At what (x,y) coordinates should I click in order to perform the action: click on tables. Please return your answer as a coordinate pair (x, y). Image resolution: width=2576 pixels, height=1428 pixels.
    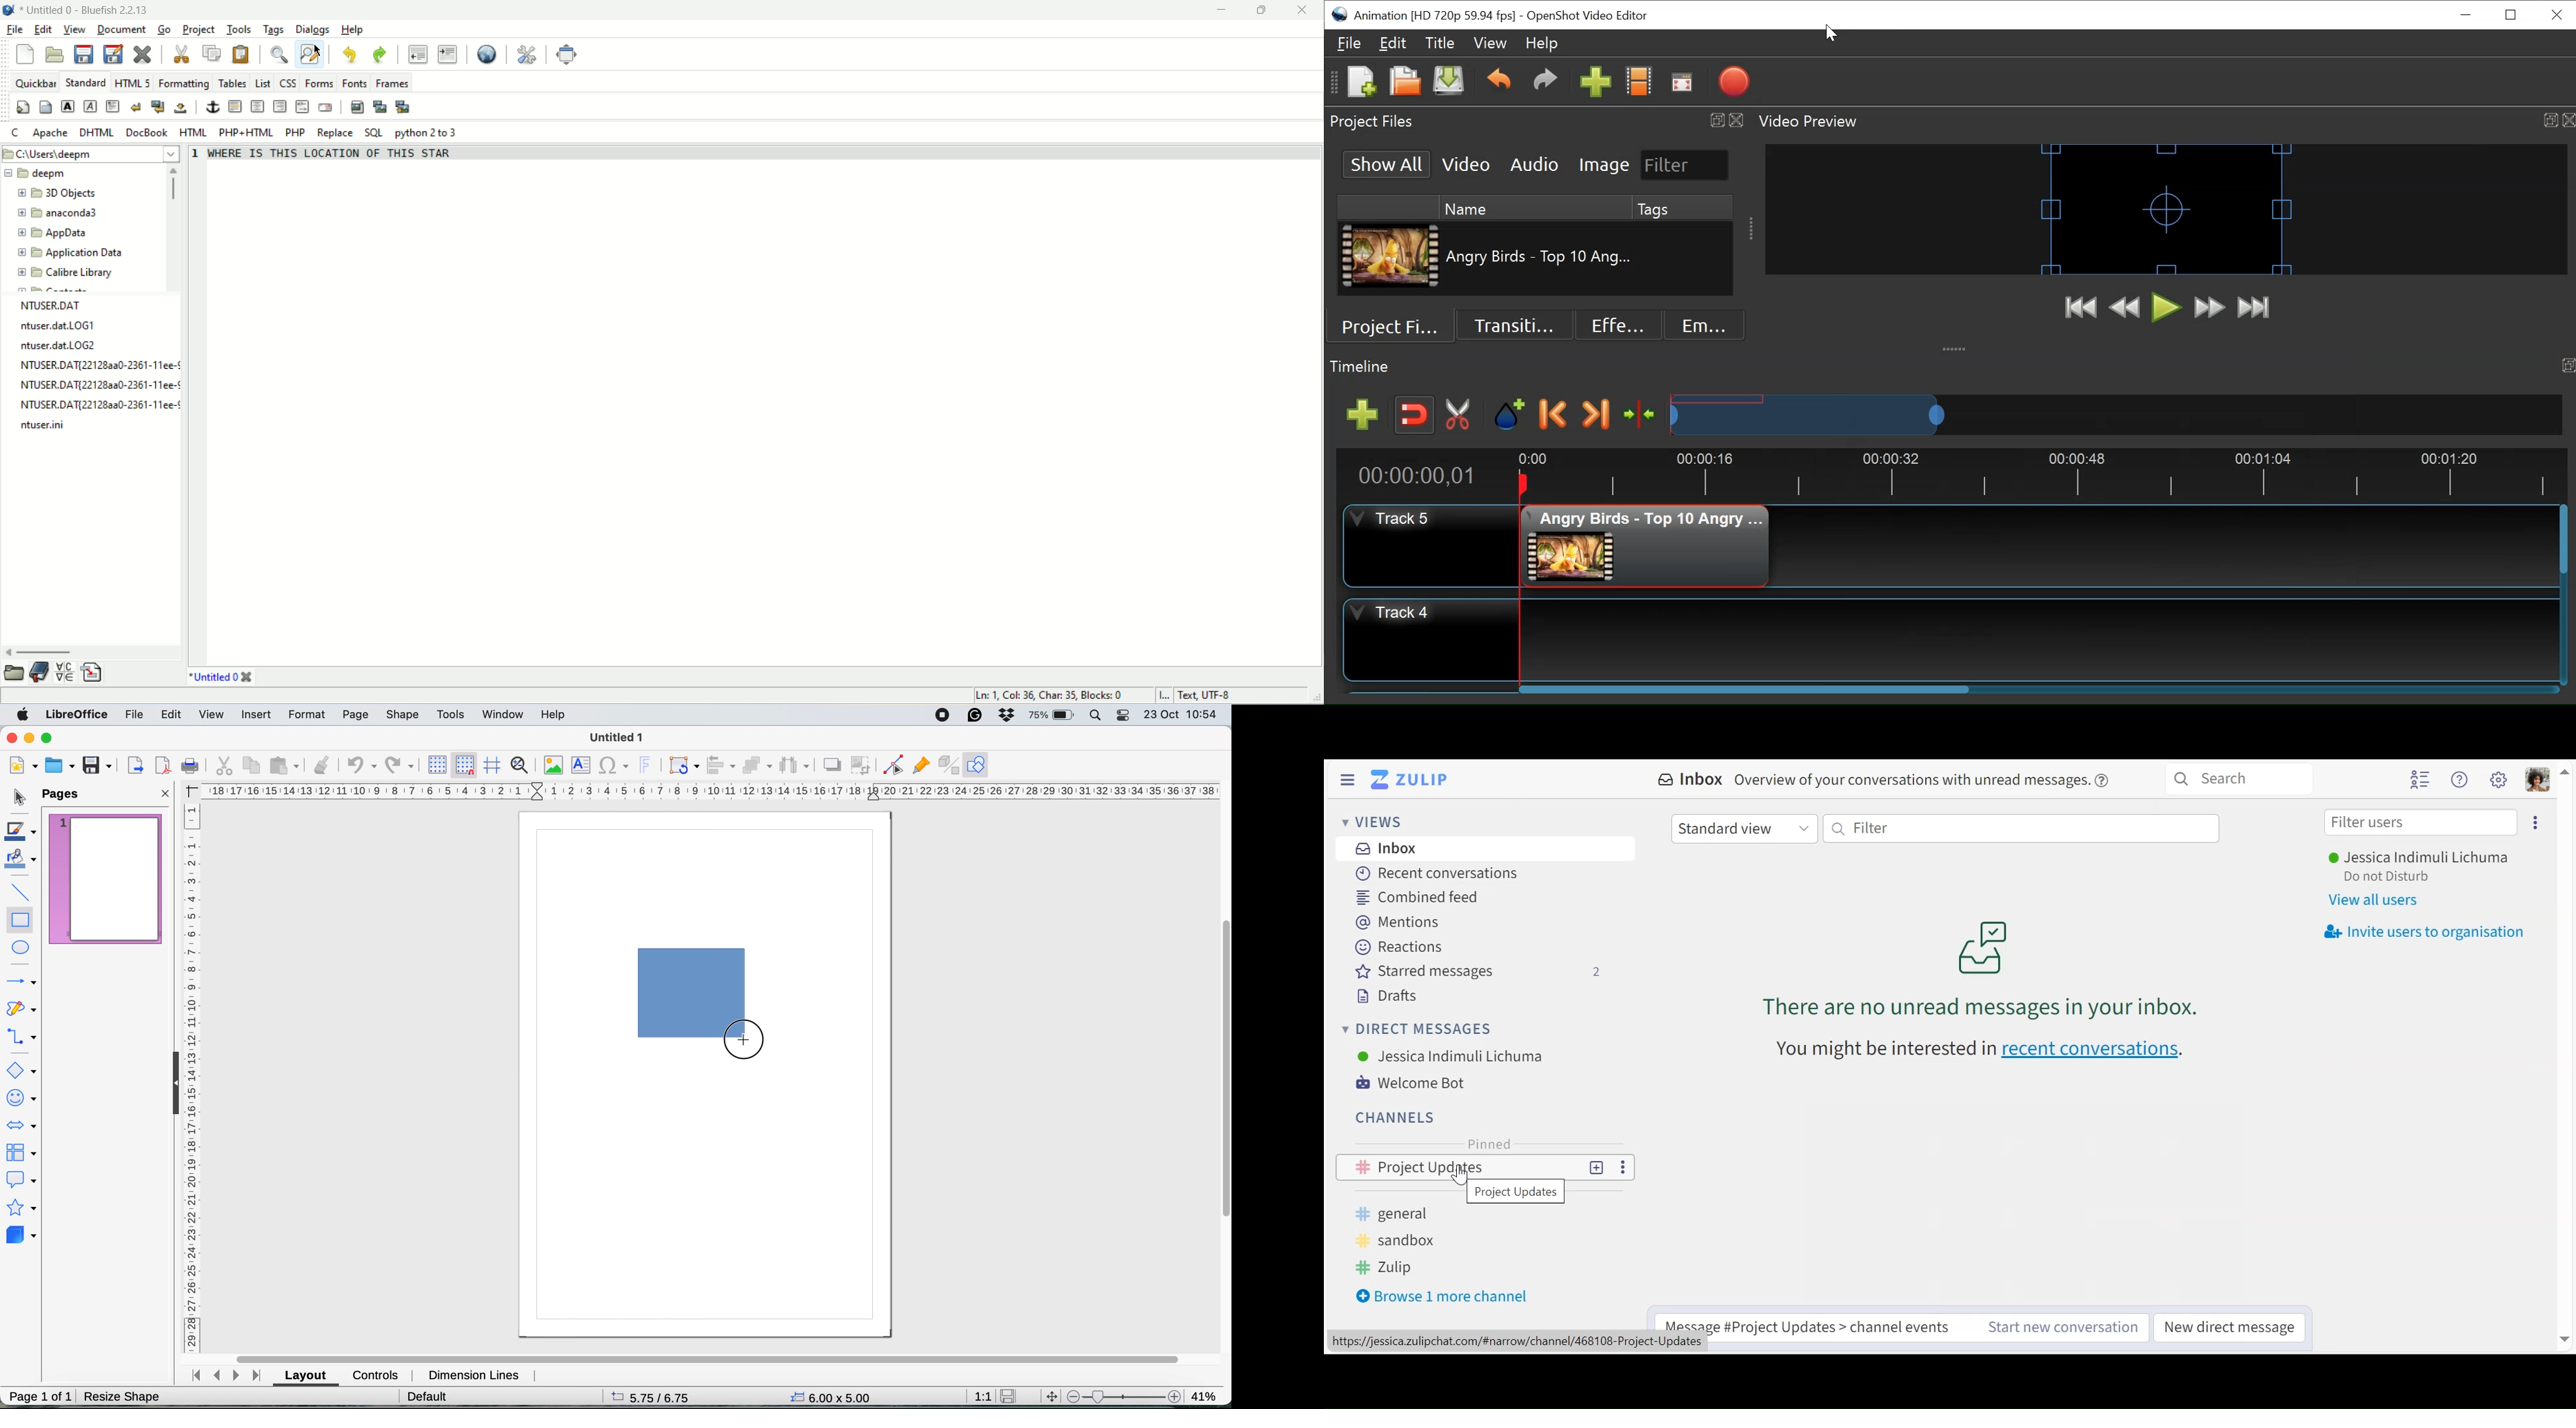
    Looking at the image, I should click on (232, 84).